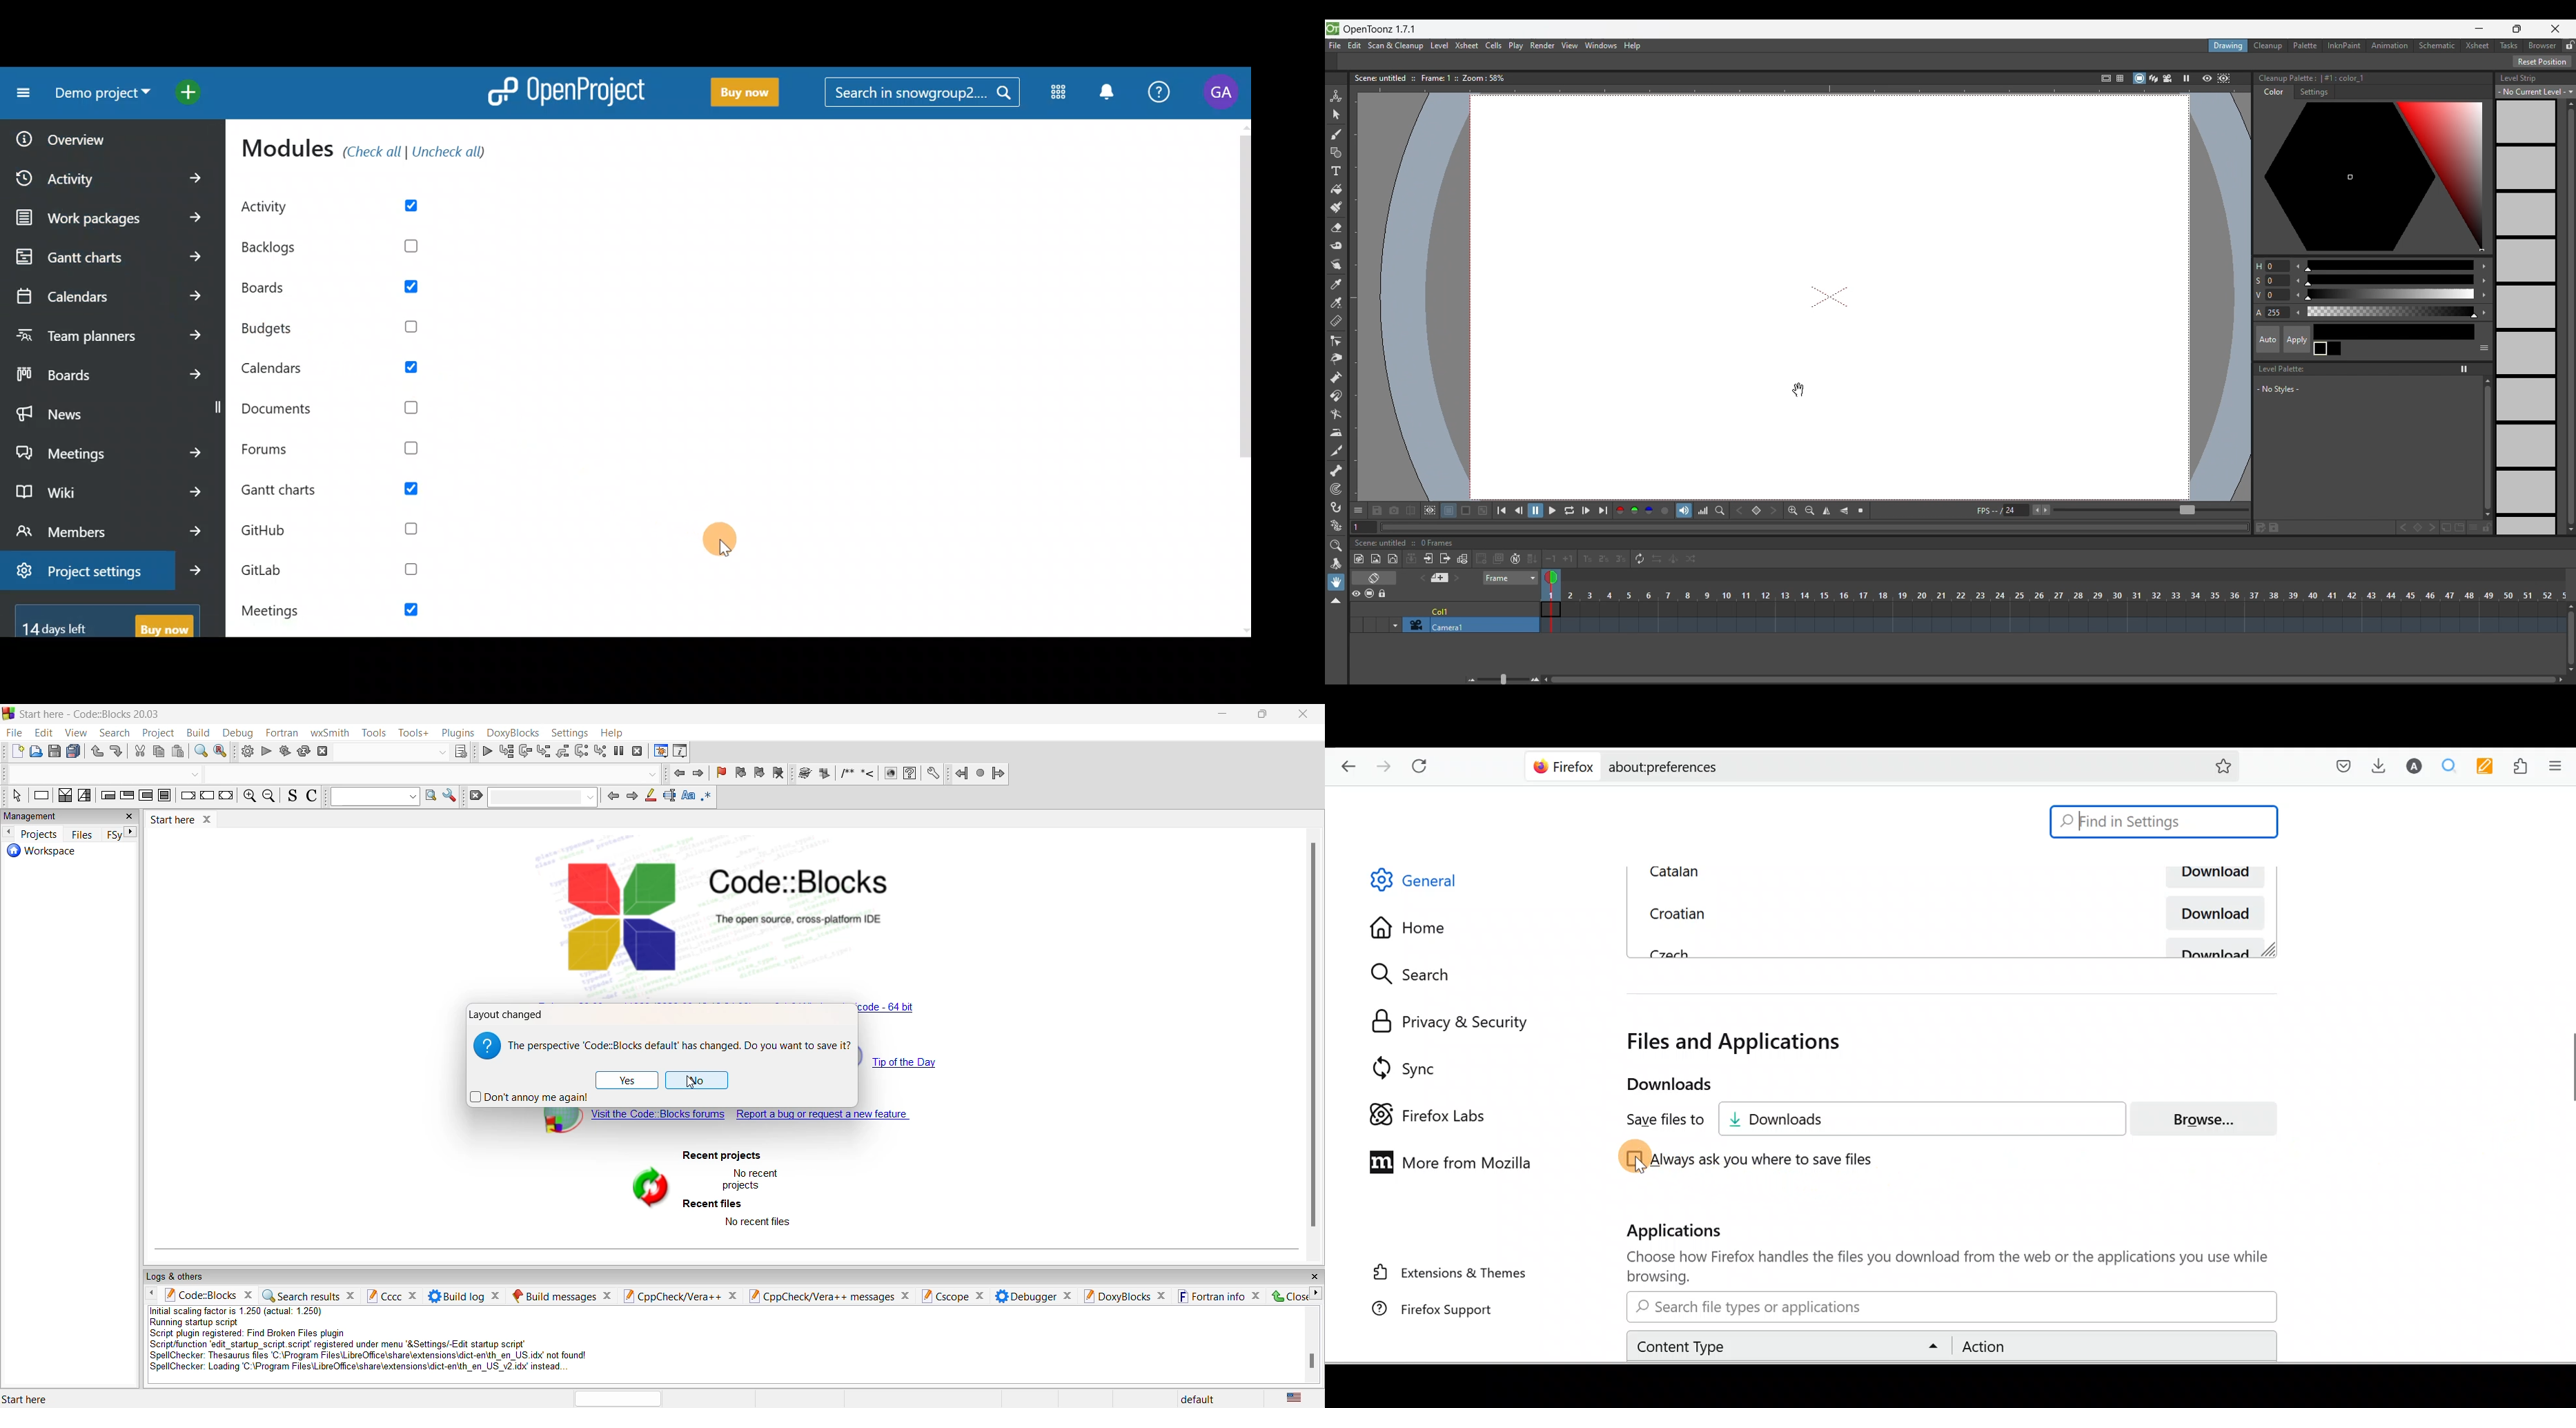 The height and width of the screenshot is (1428, 2576). I want to click on projects, so click(40, 834).